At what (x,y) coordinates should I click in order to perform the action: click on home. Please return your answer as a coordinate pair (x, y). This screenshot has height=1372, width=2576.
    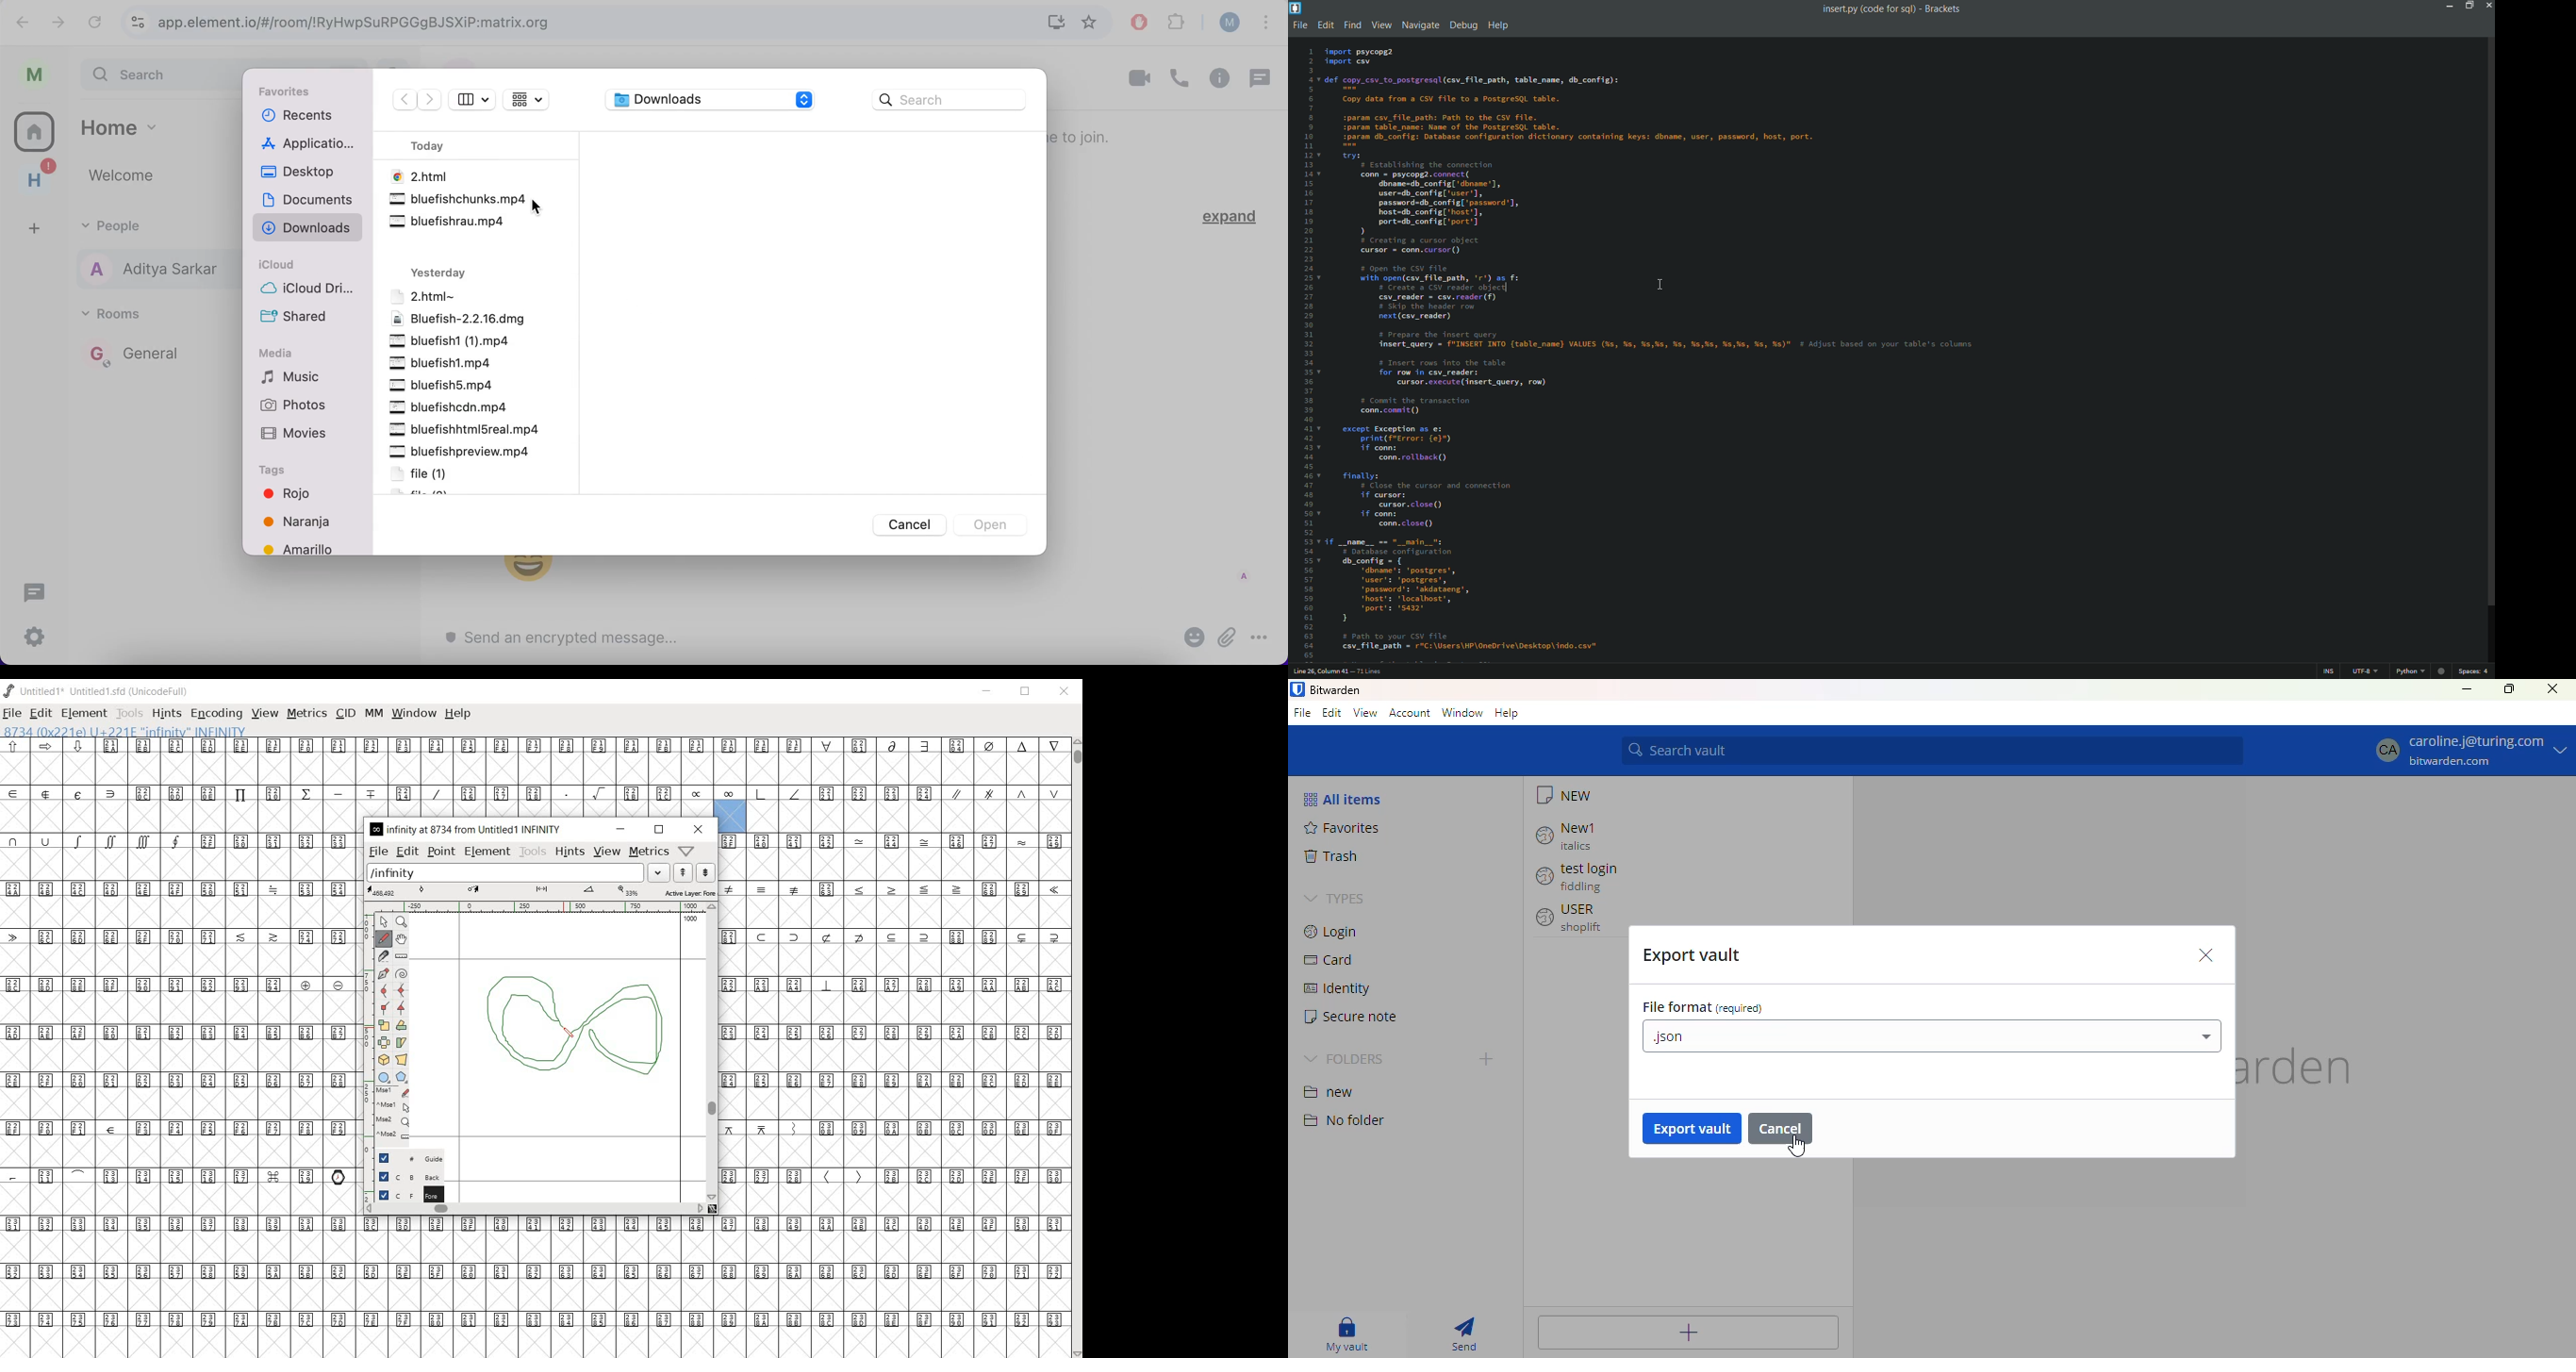
    Looking at the image, I should click on (35, 177).